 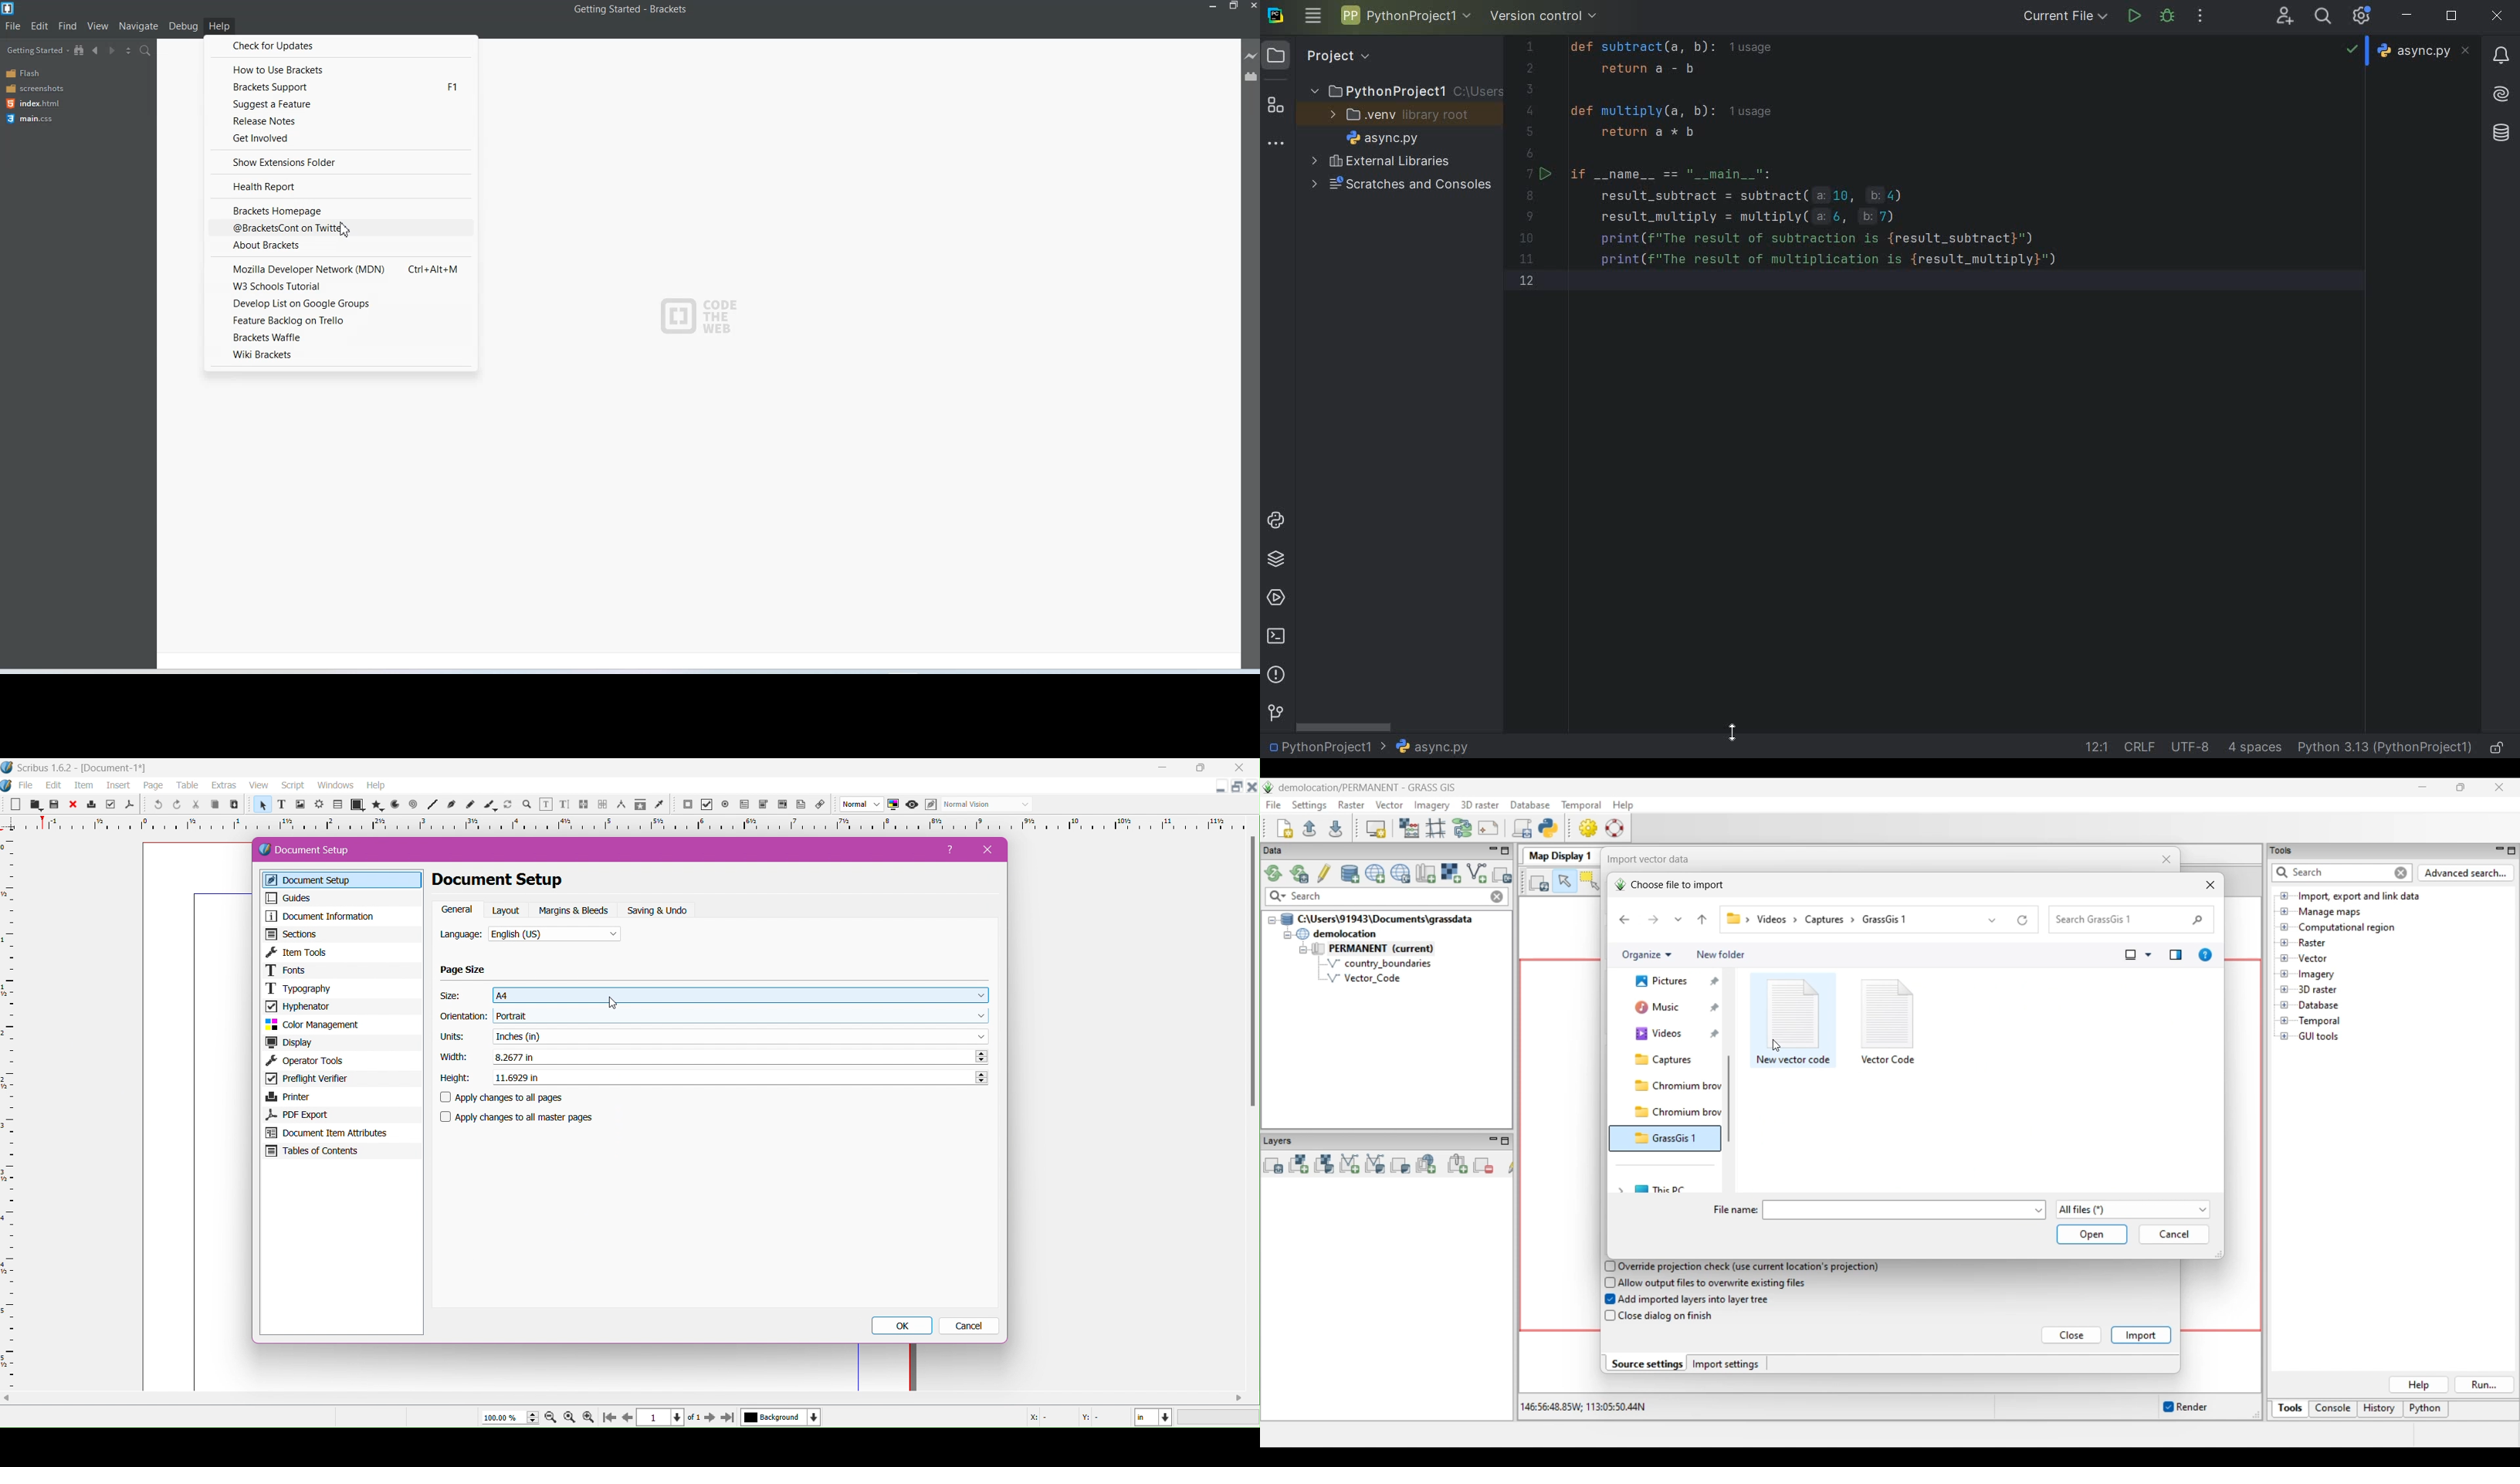 What do you see at coordinates (453, 1037) in the screenshot?
I see `Units` at bounding box center [453, 1037].